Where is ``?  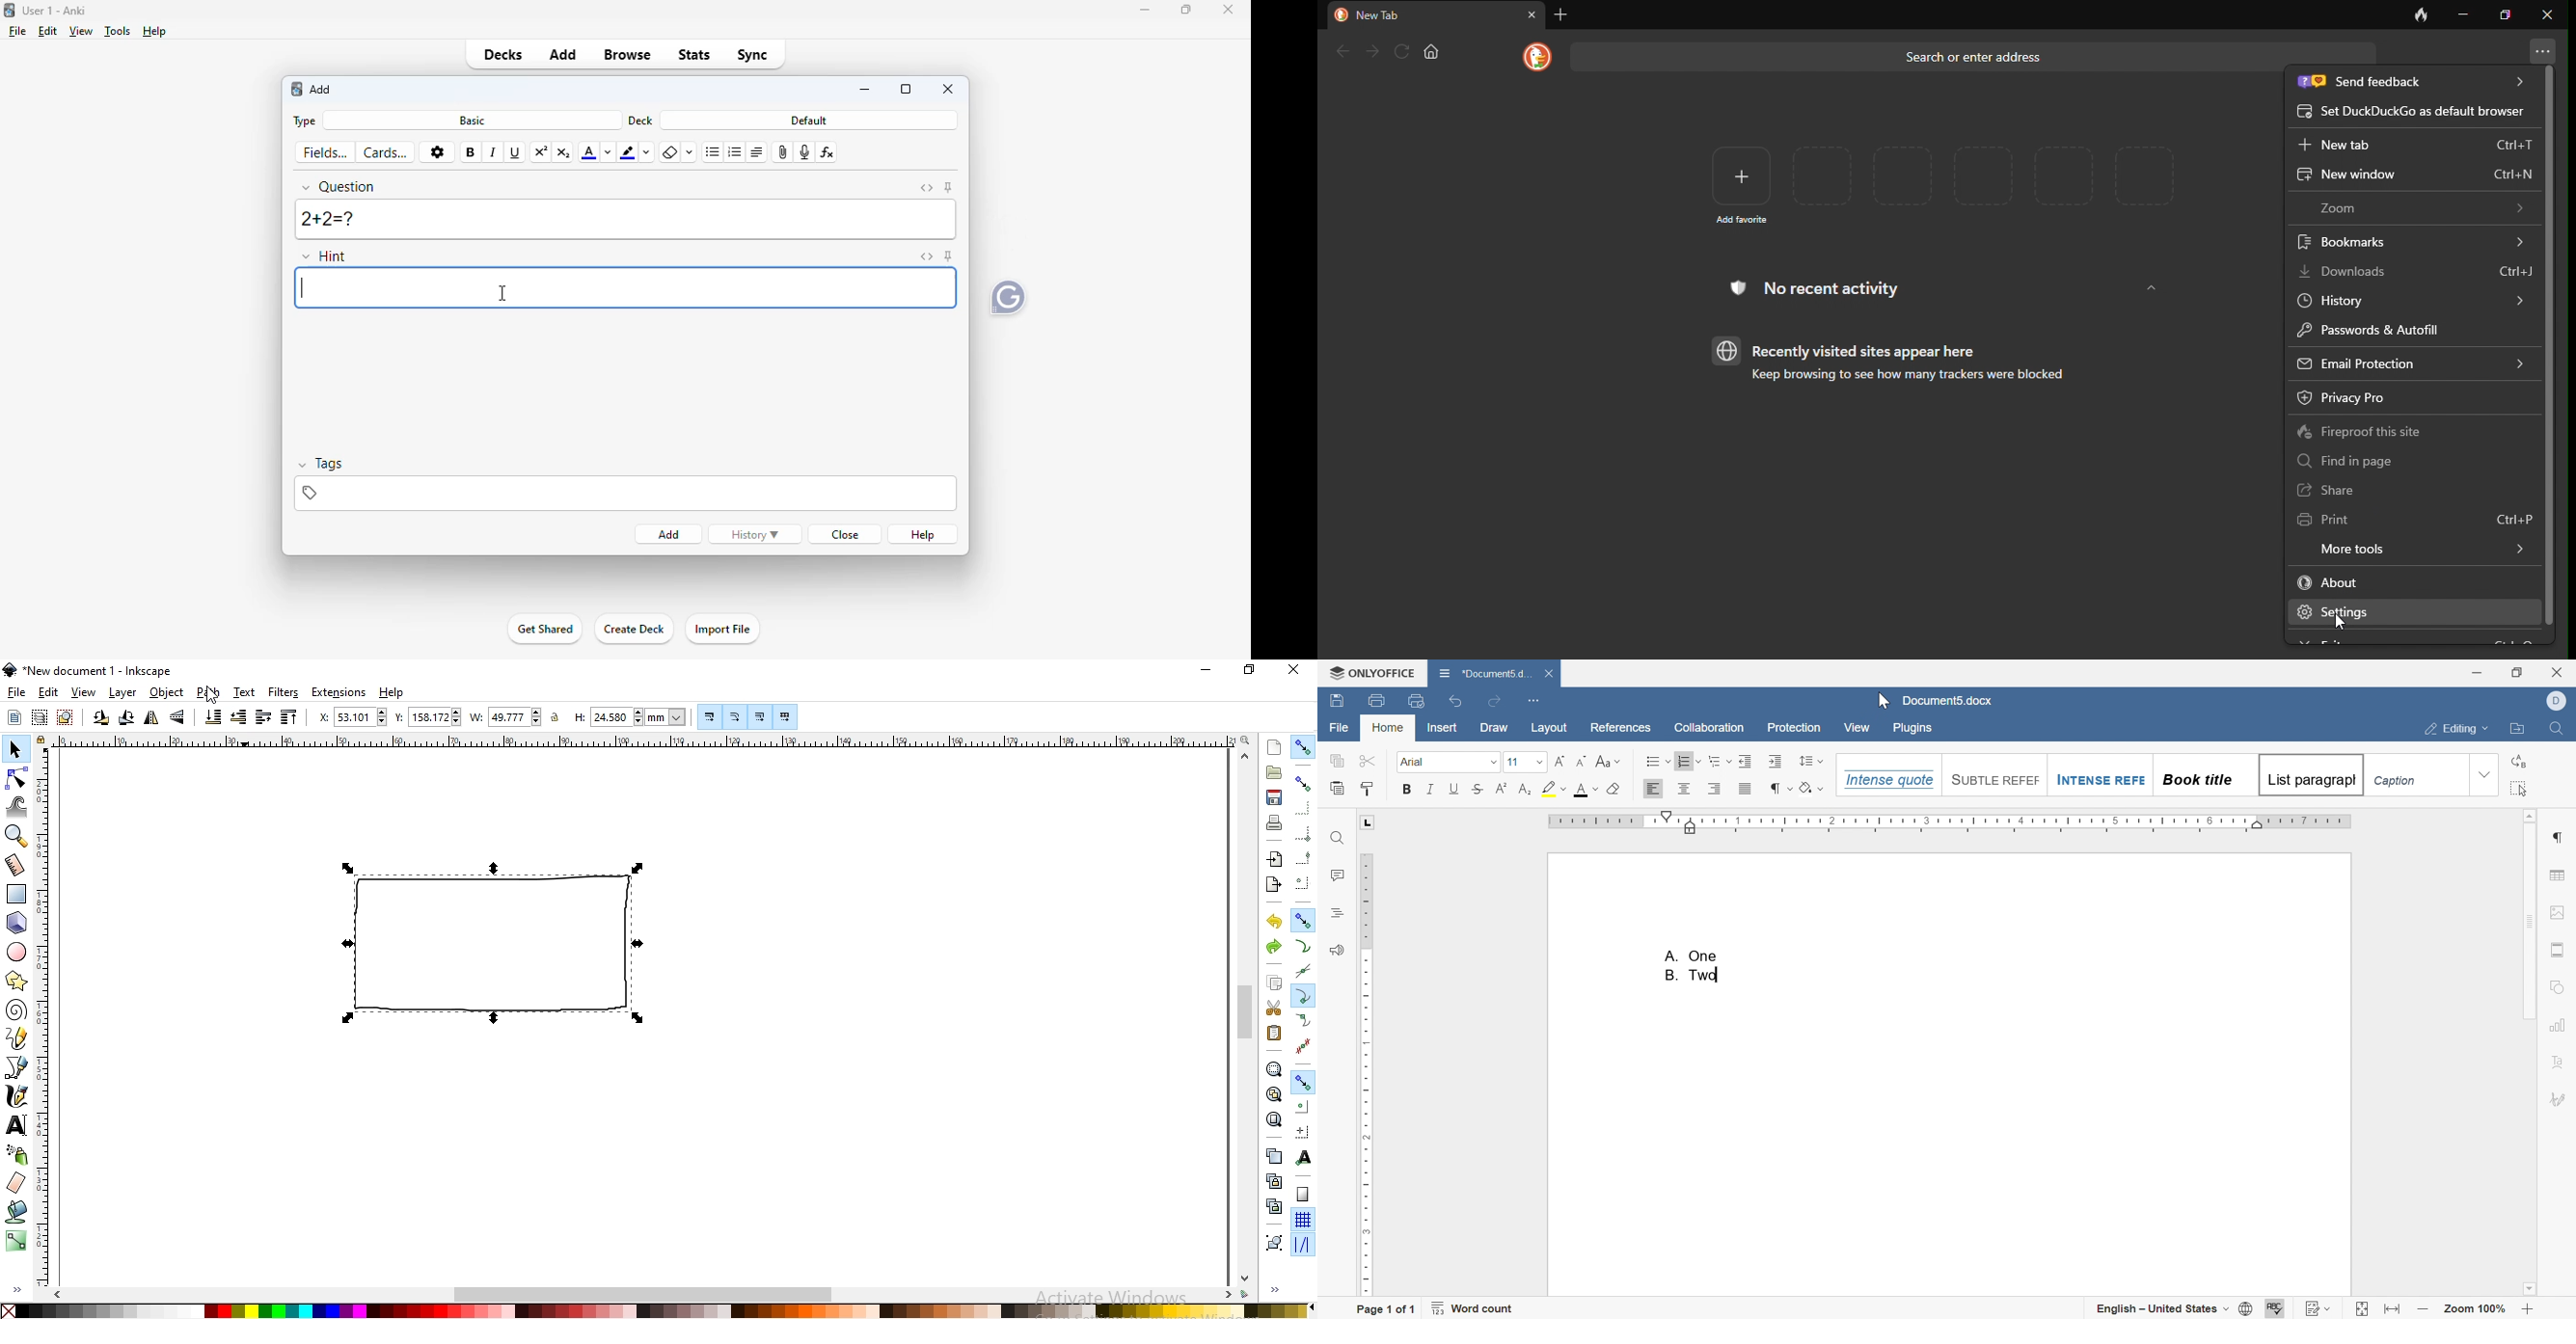
 is located at coordinates (1303, 1046).